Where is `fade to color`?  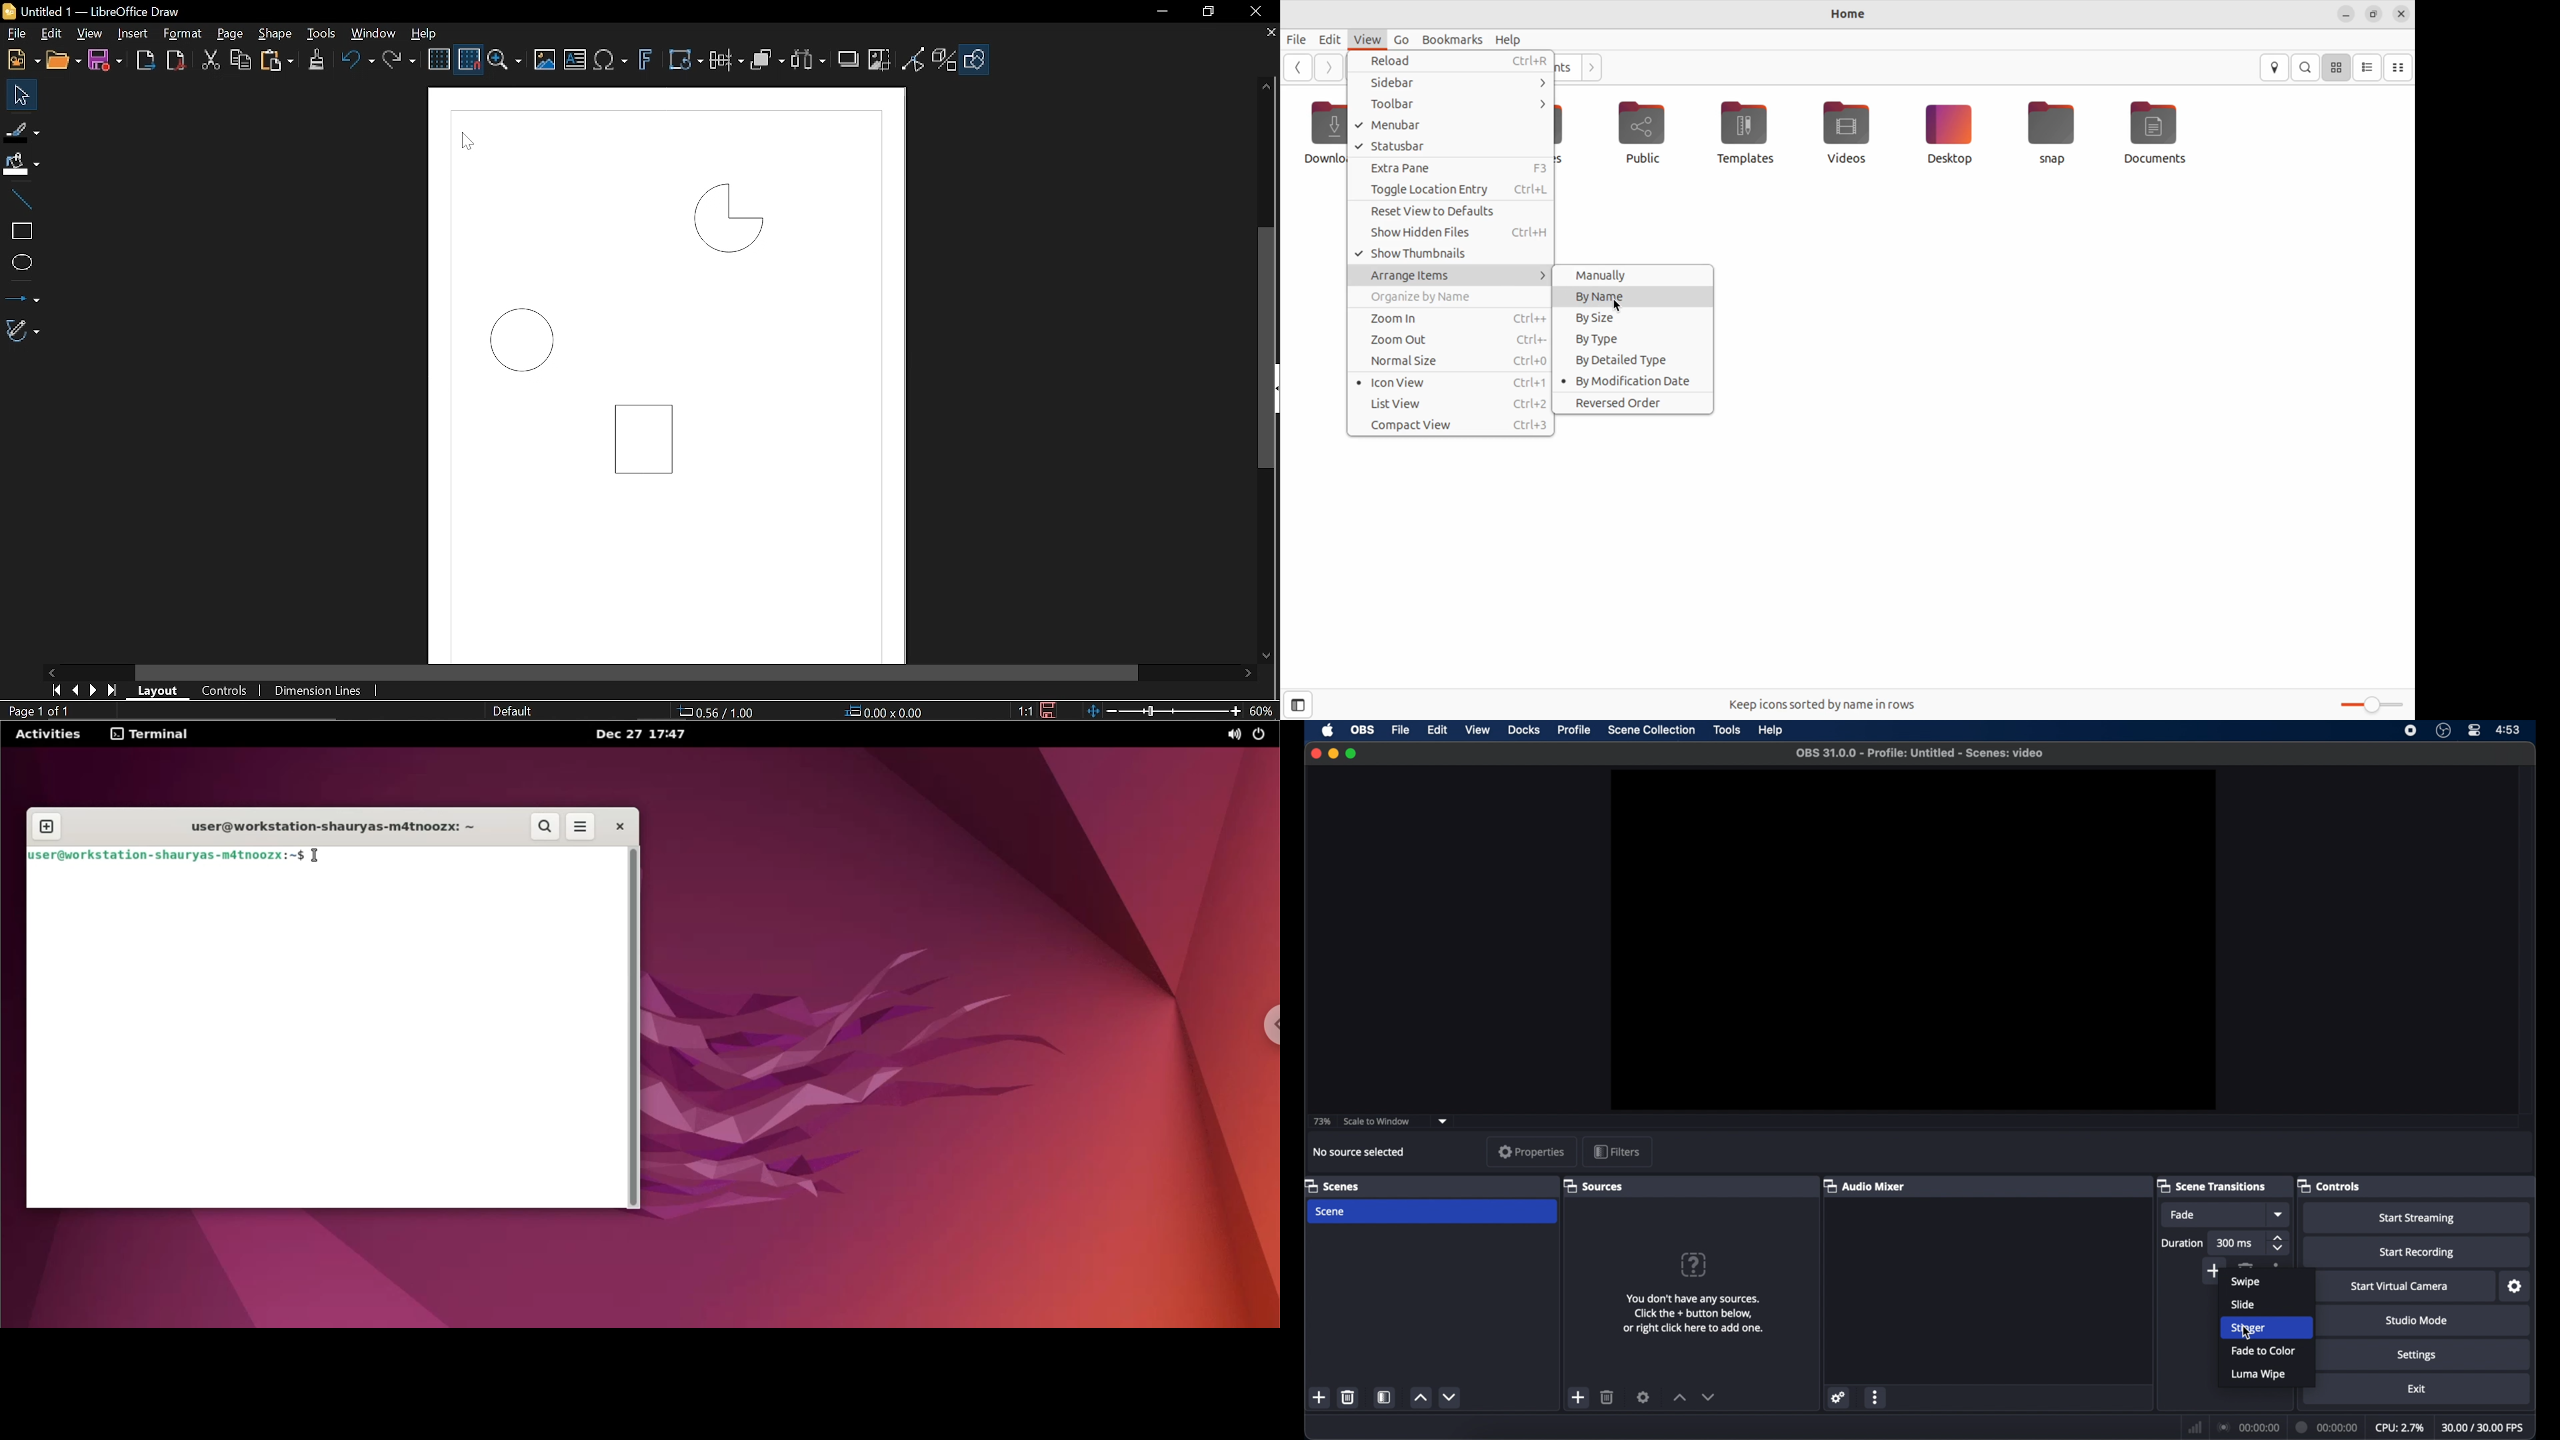
fade to color is located at coordinates (2264, 1351).